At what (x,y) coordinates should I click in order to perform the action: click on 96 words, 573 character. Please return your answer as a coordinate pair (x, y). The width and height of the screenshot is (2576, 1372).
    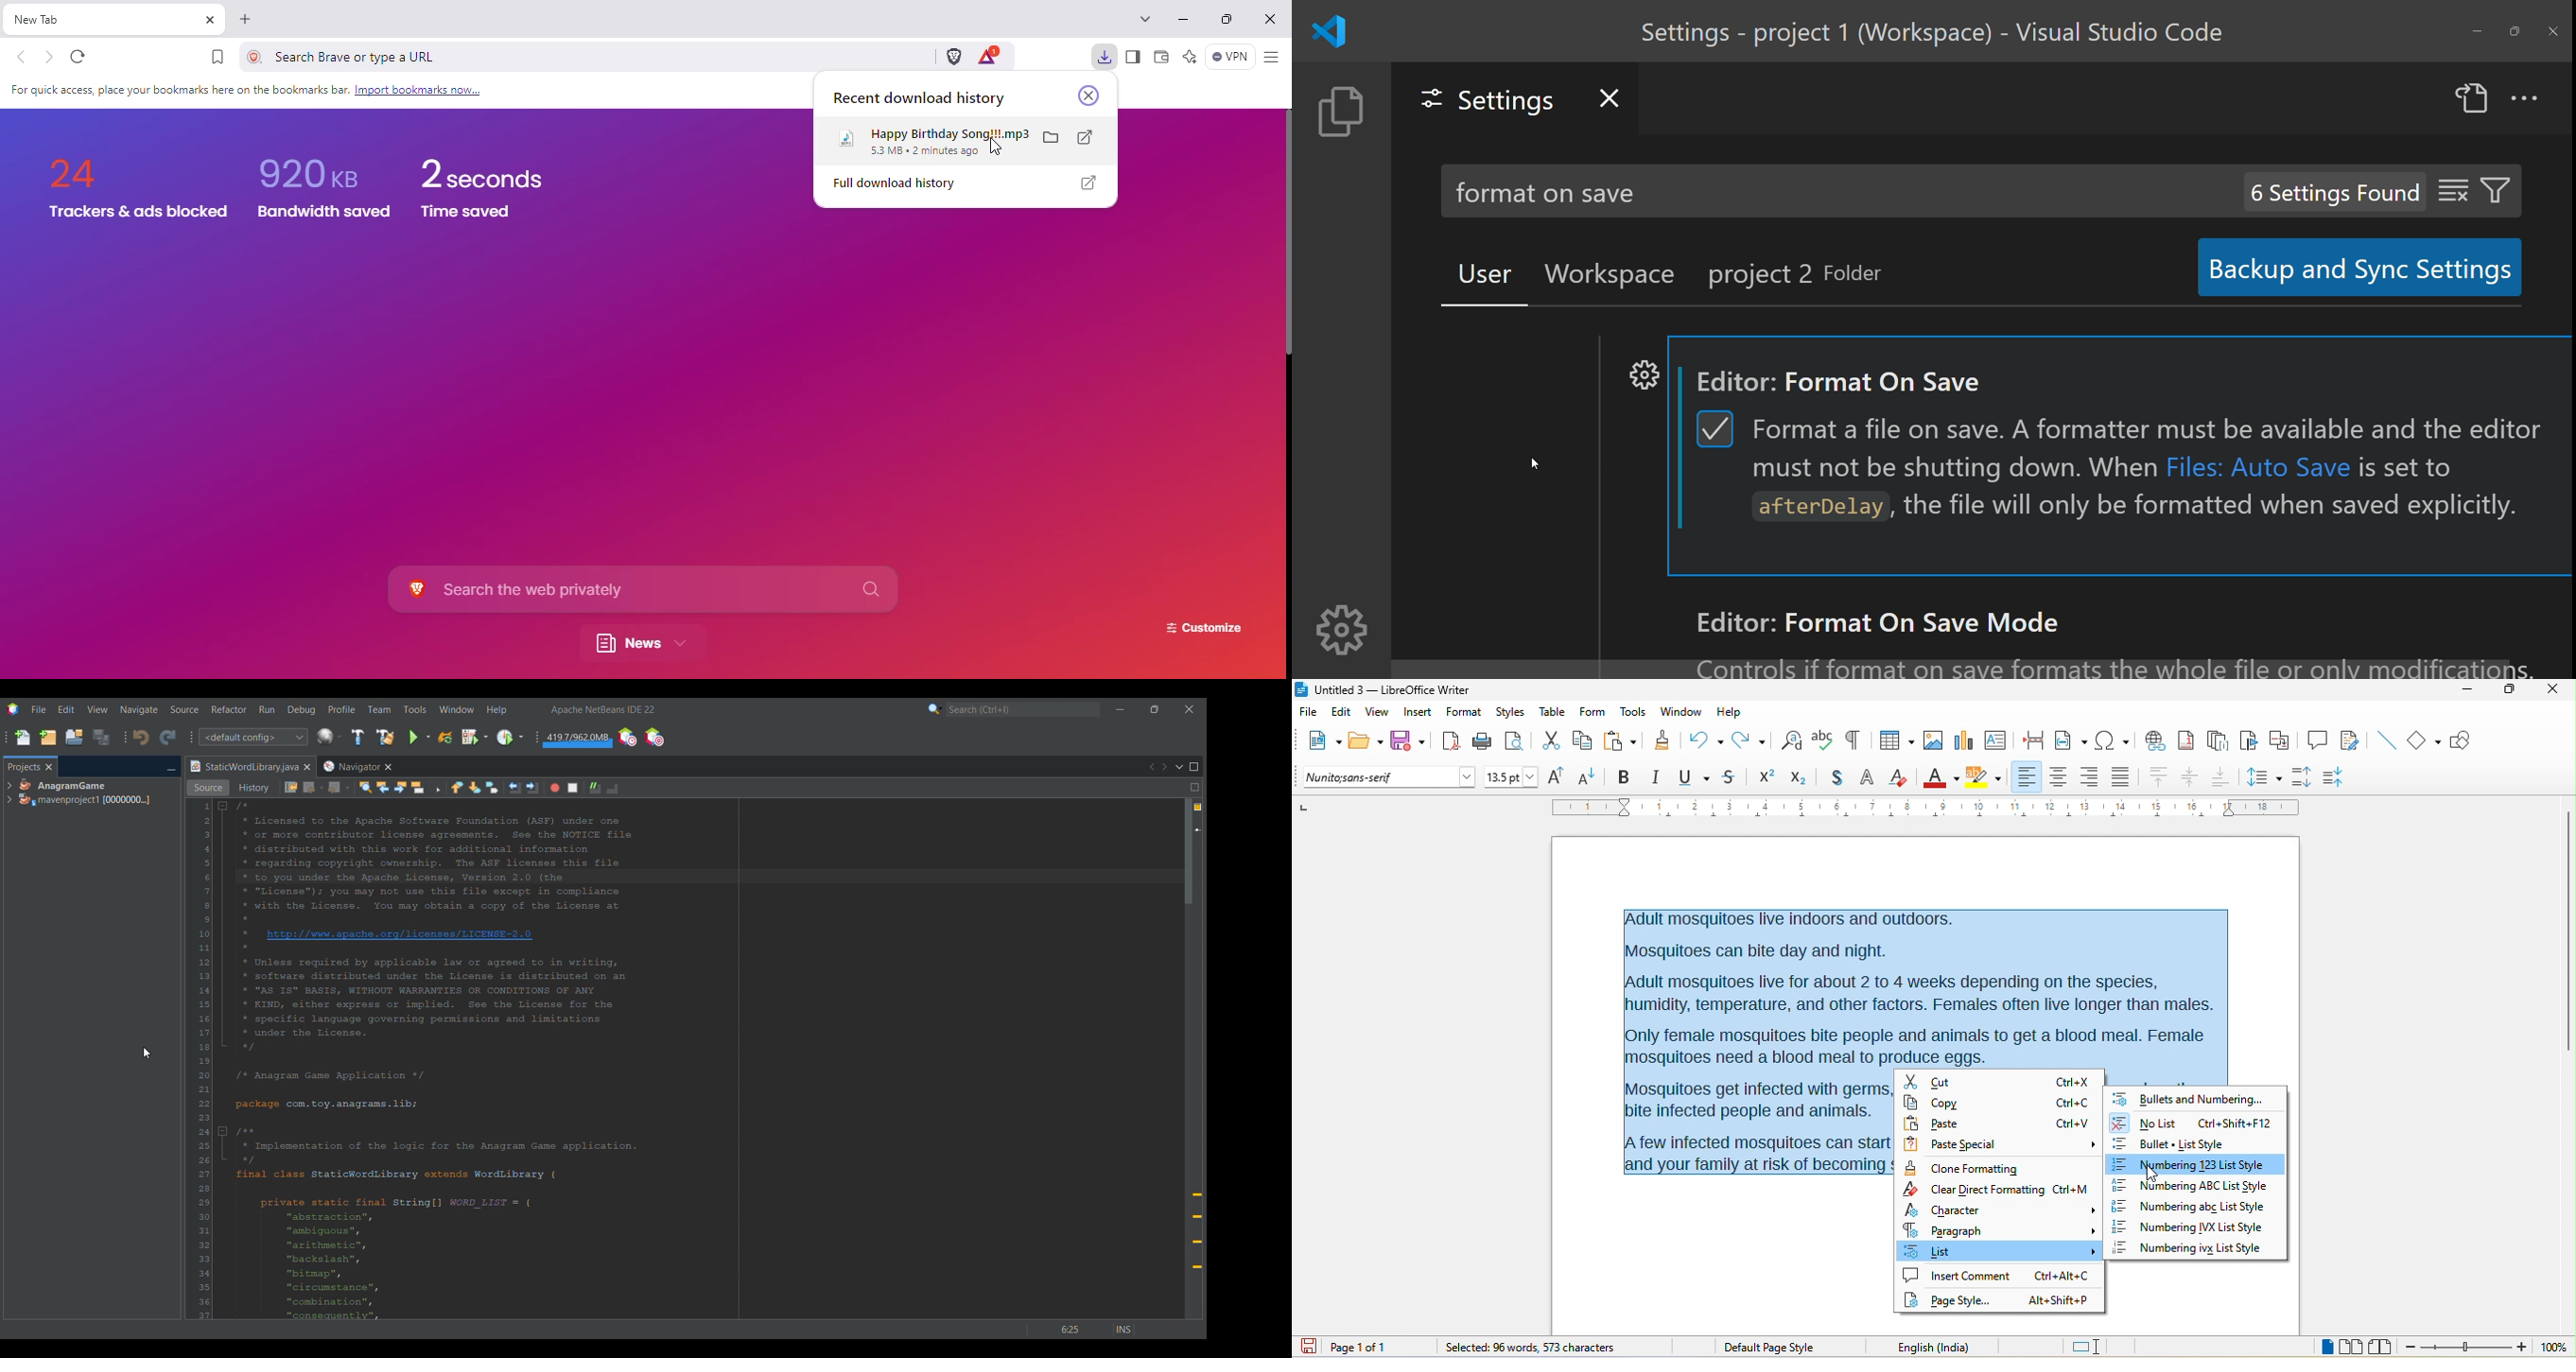
    Looking at the image, I should click on (1529, 1349).